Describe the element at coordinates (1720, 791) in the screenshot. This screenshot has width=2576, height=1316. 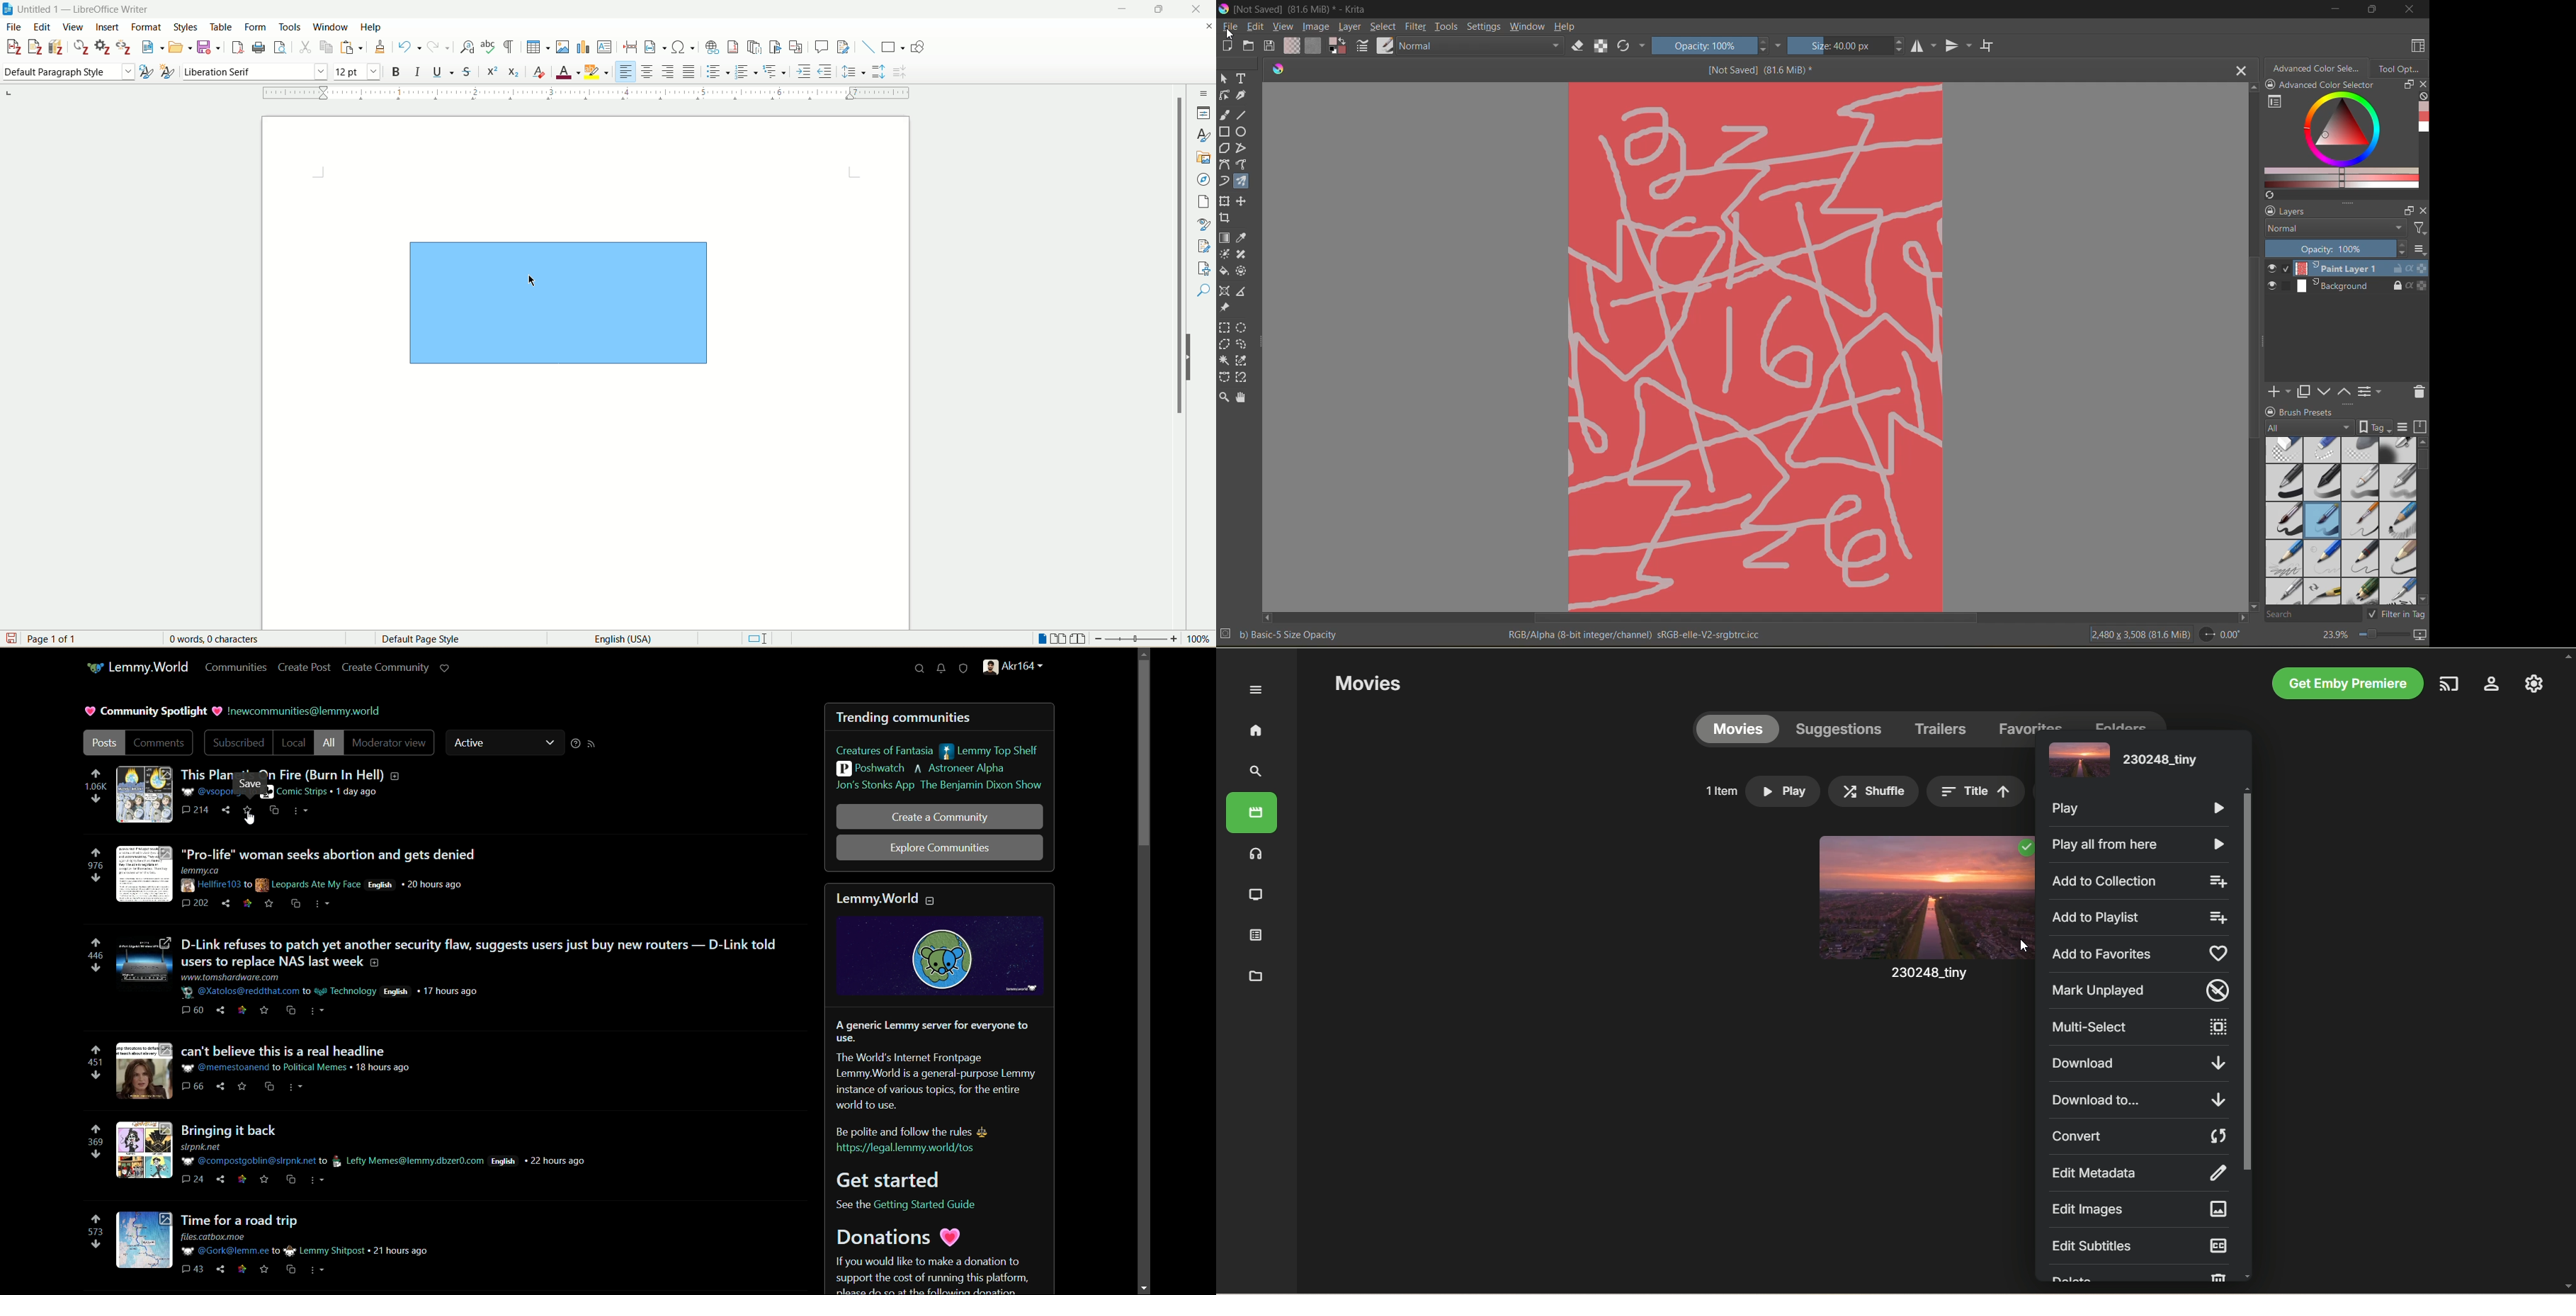
I see `number of items` at that location.